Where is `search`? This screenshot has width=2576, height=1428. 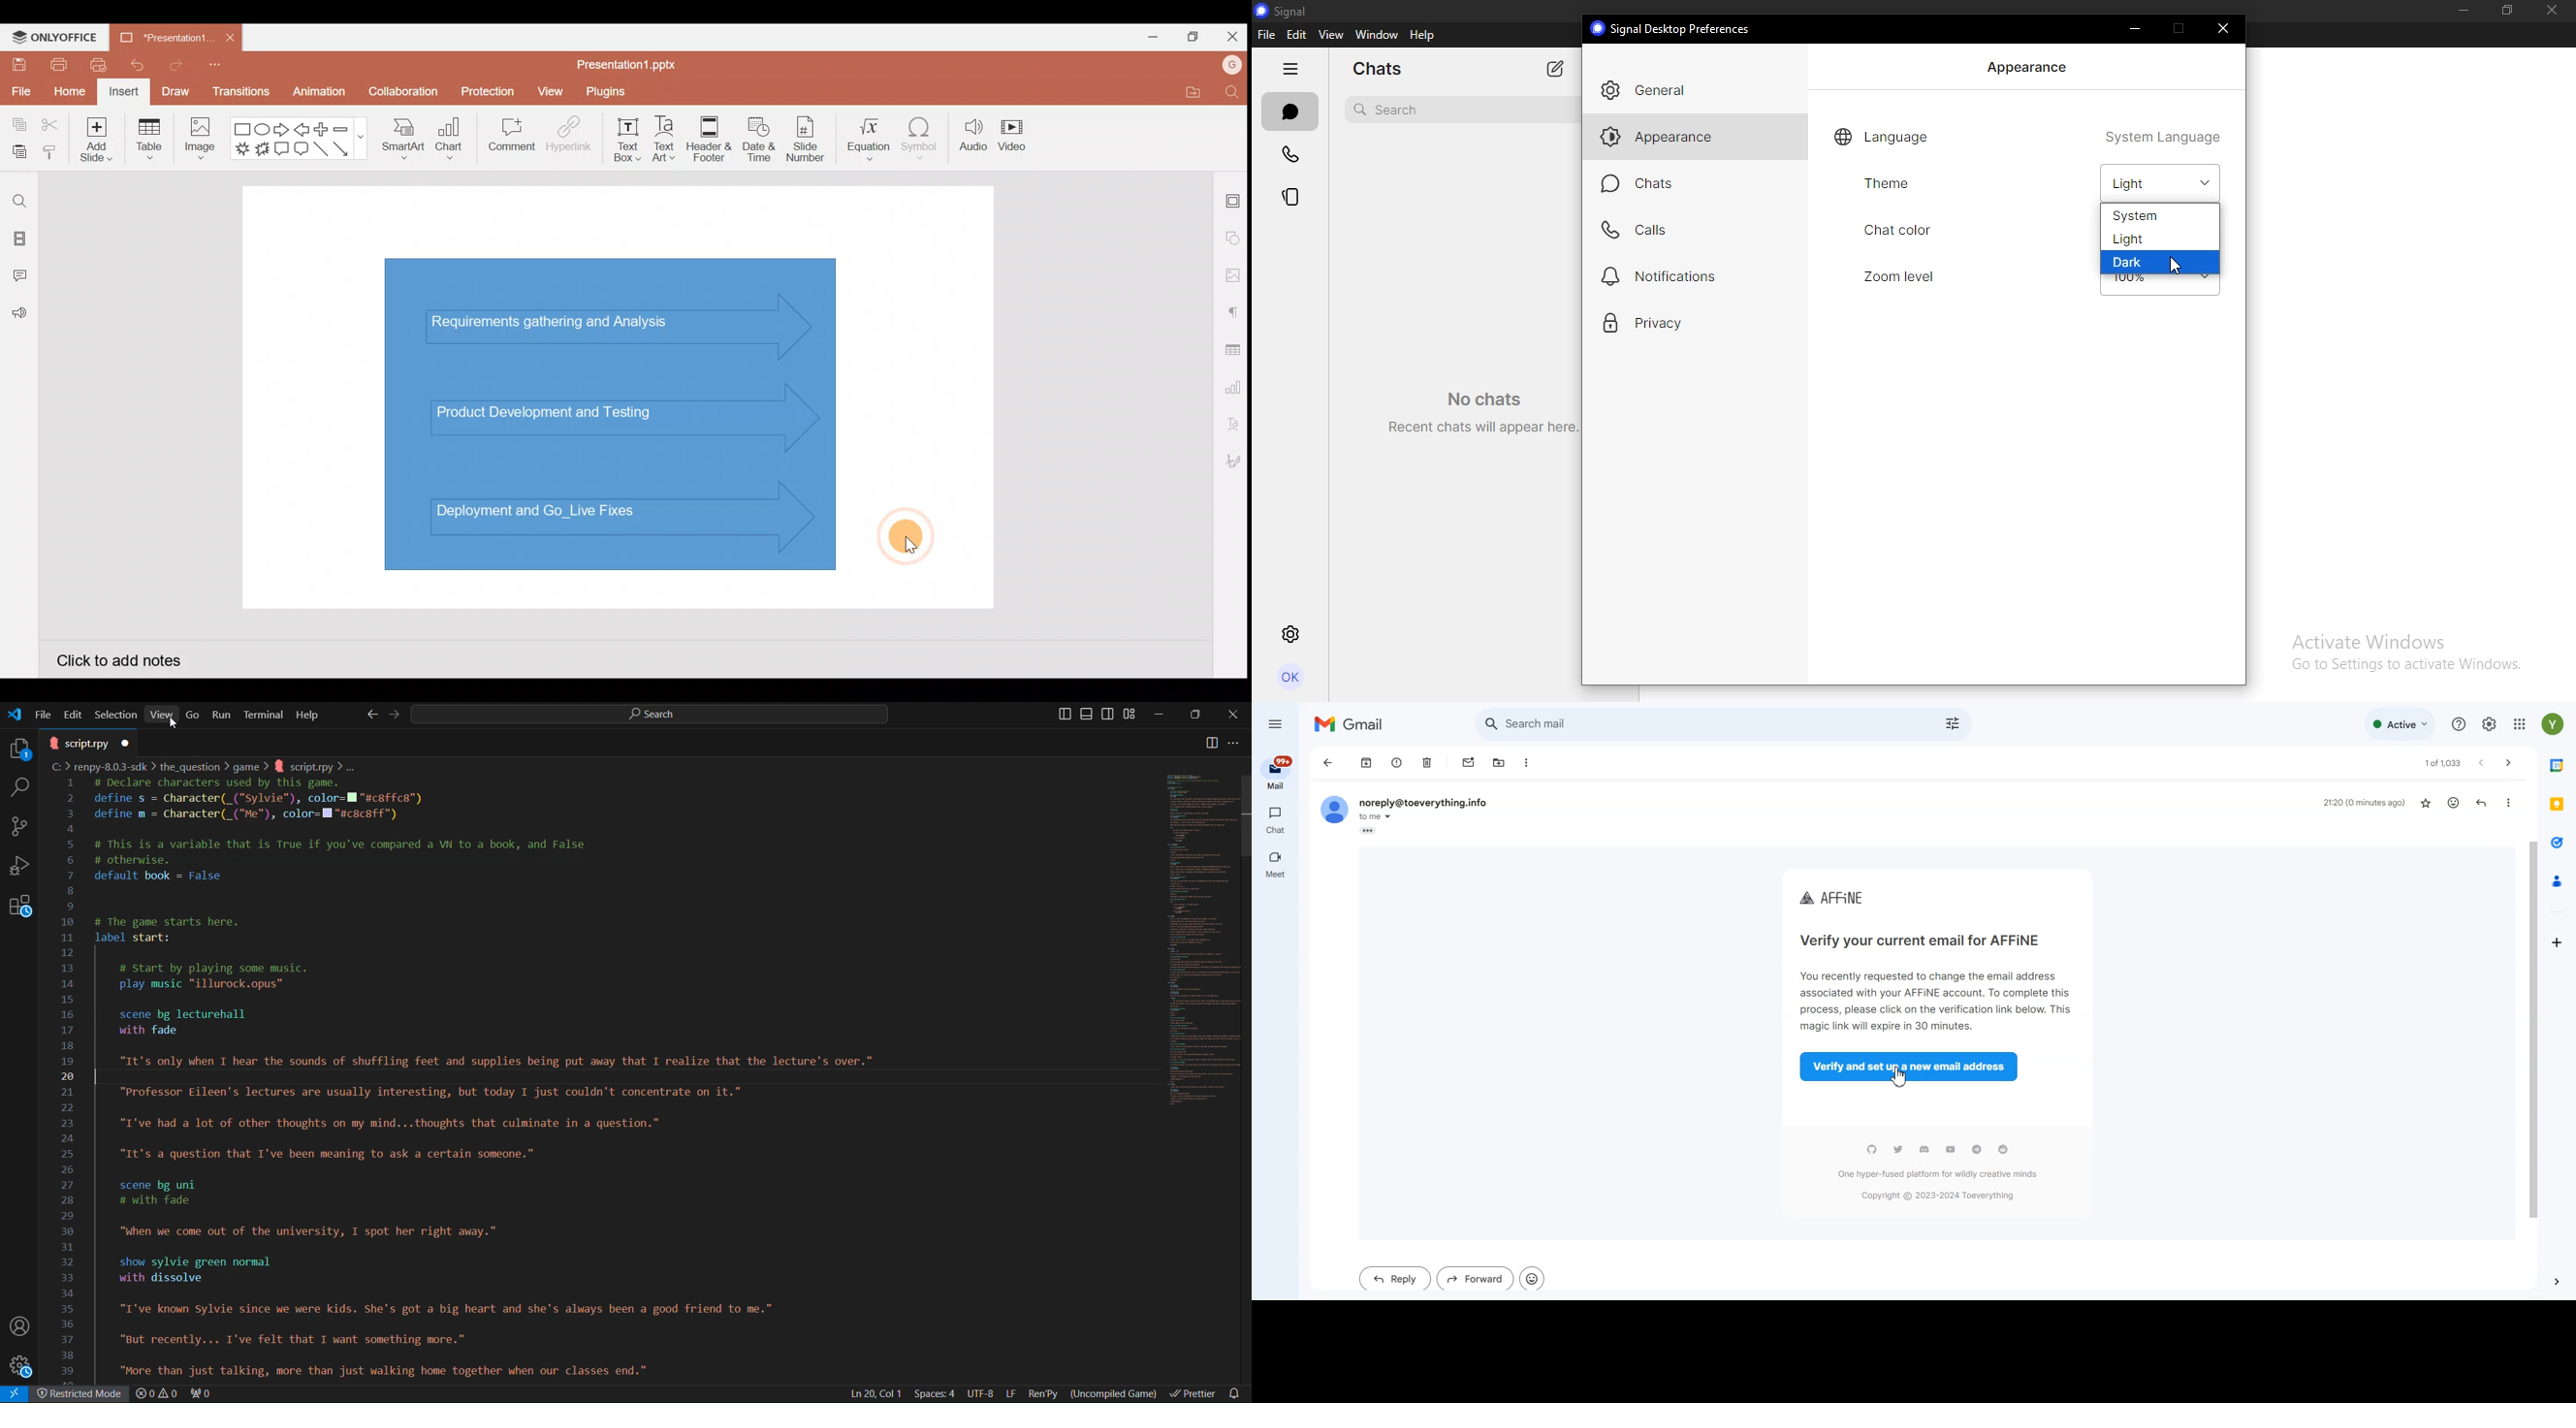 search is located at coordinates (1389, 108).